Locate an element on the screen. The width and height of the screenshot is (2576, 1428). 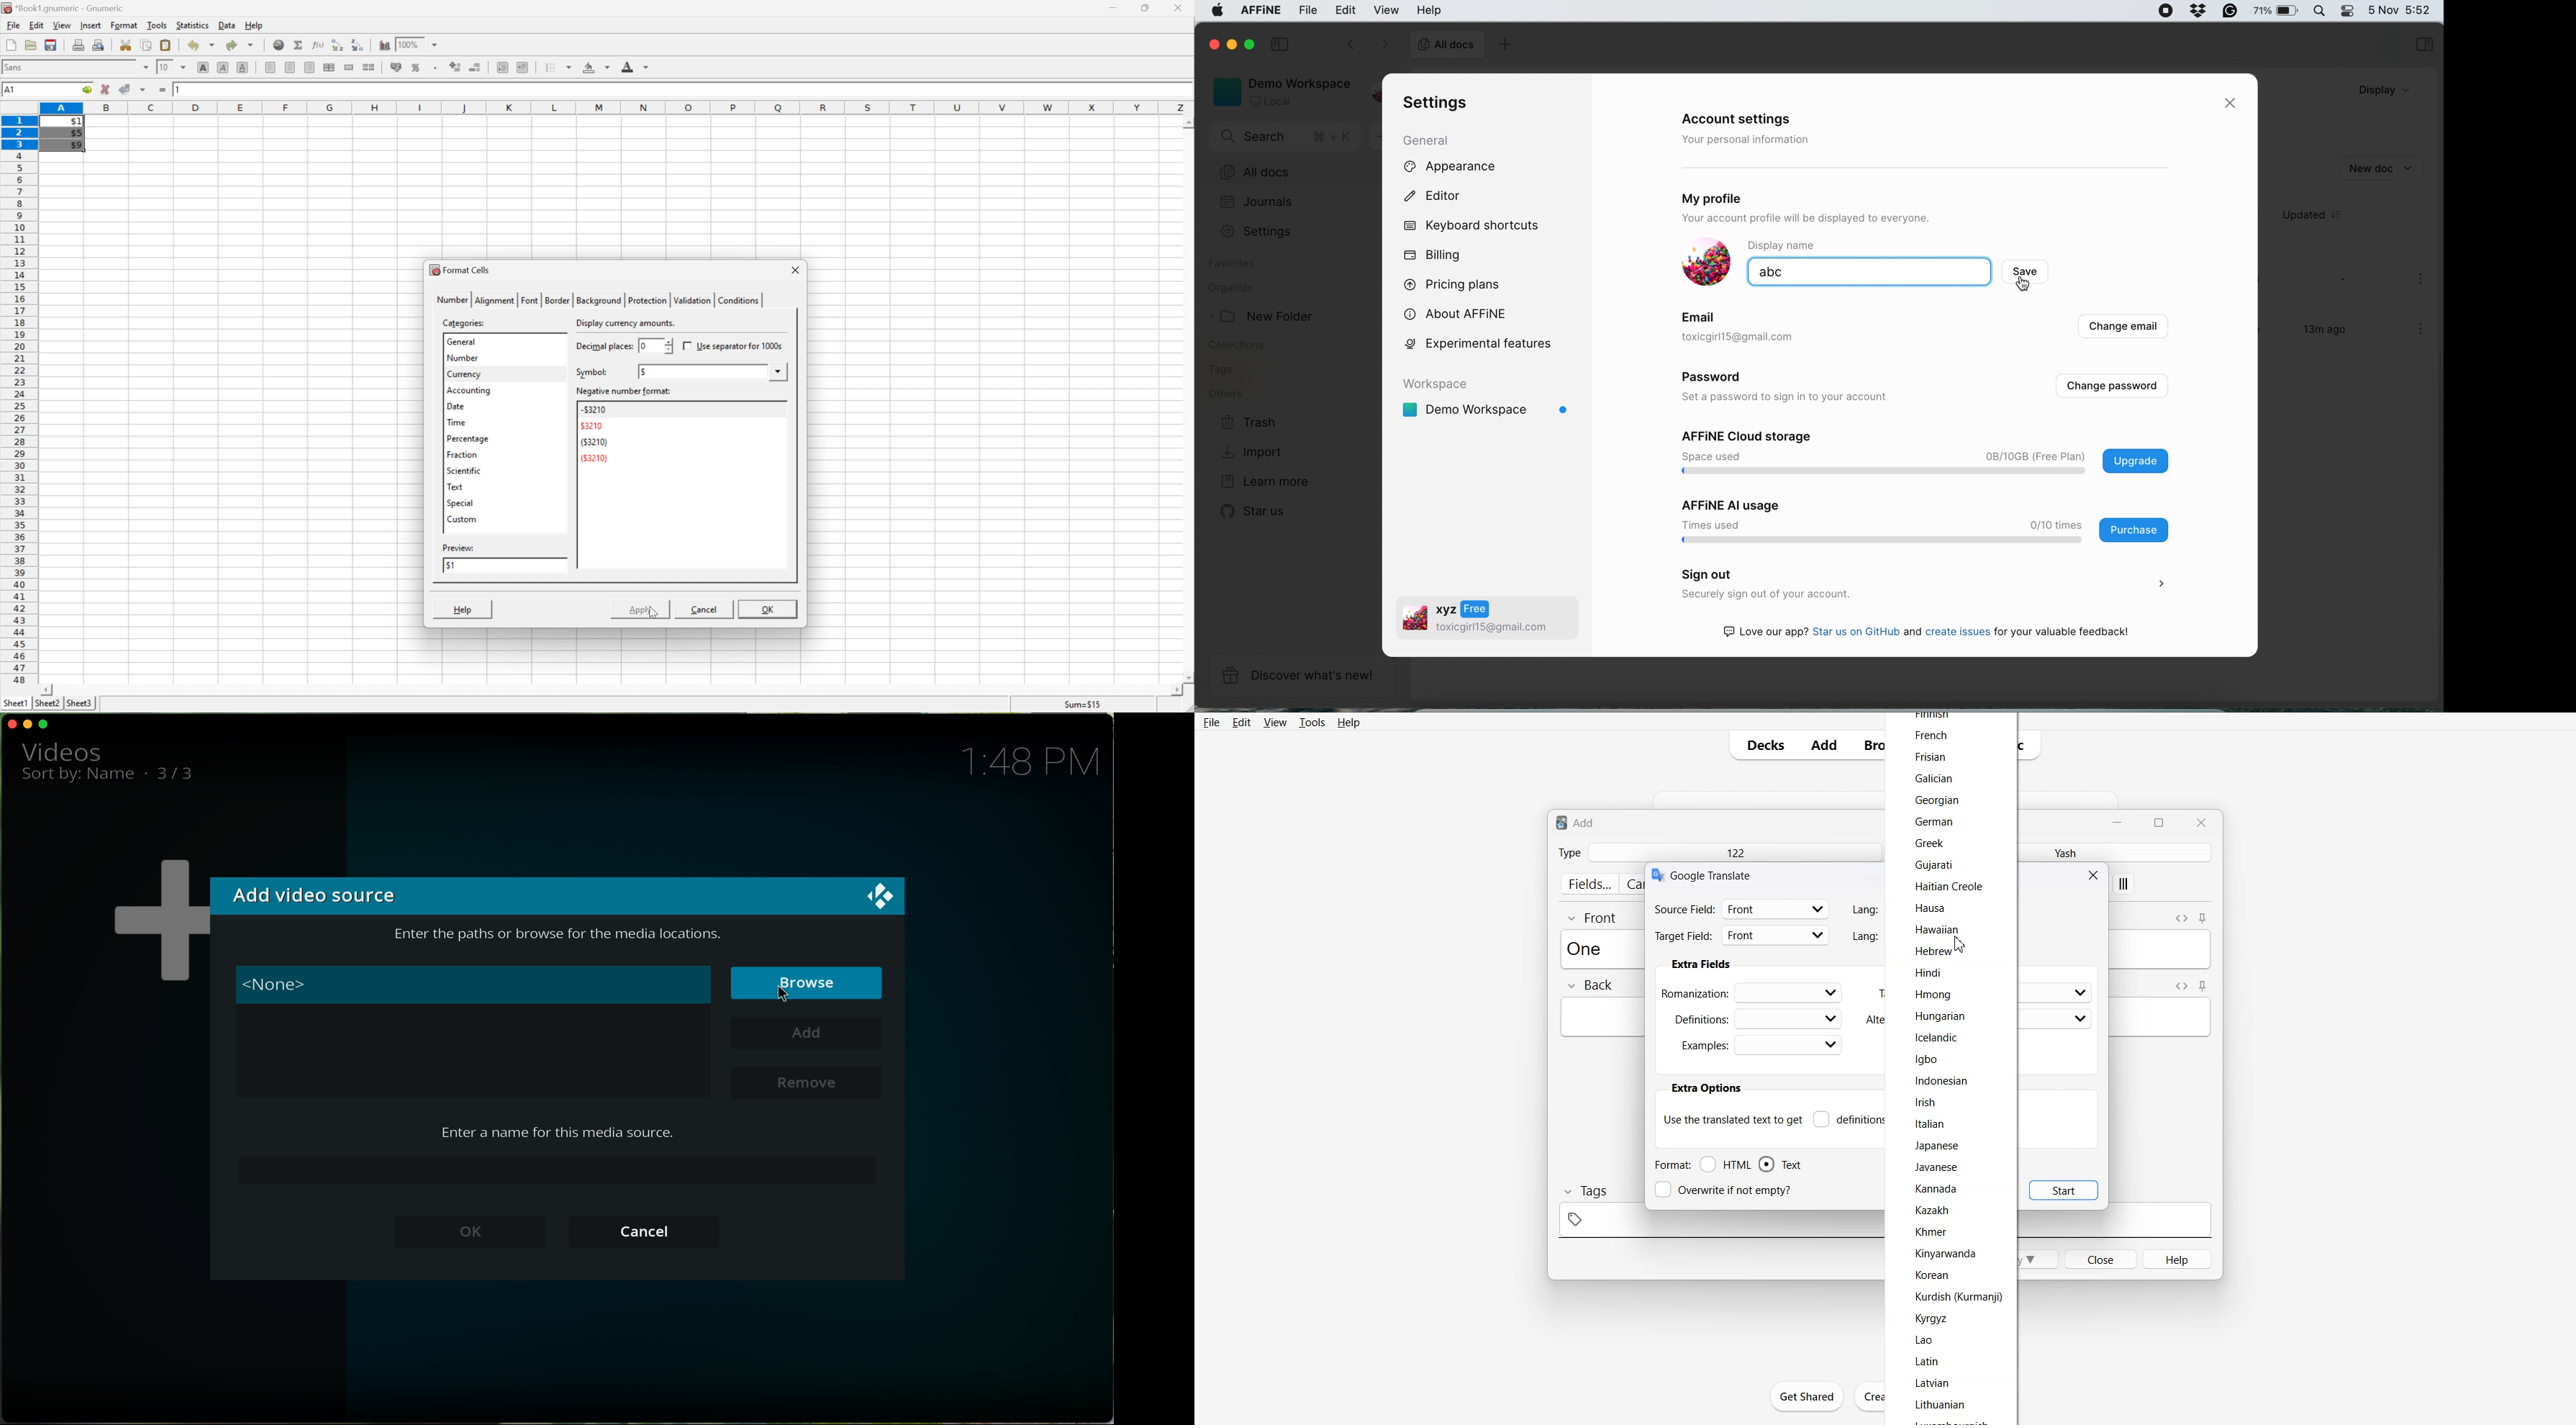
set a password to sign in to your account is located at coordinates (1791, 398).